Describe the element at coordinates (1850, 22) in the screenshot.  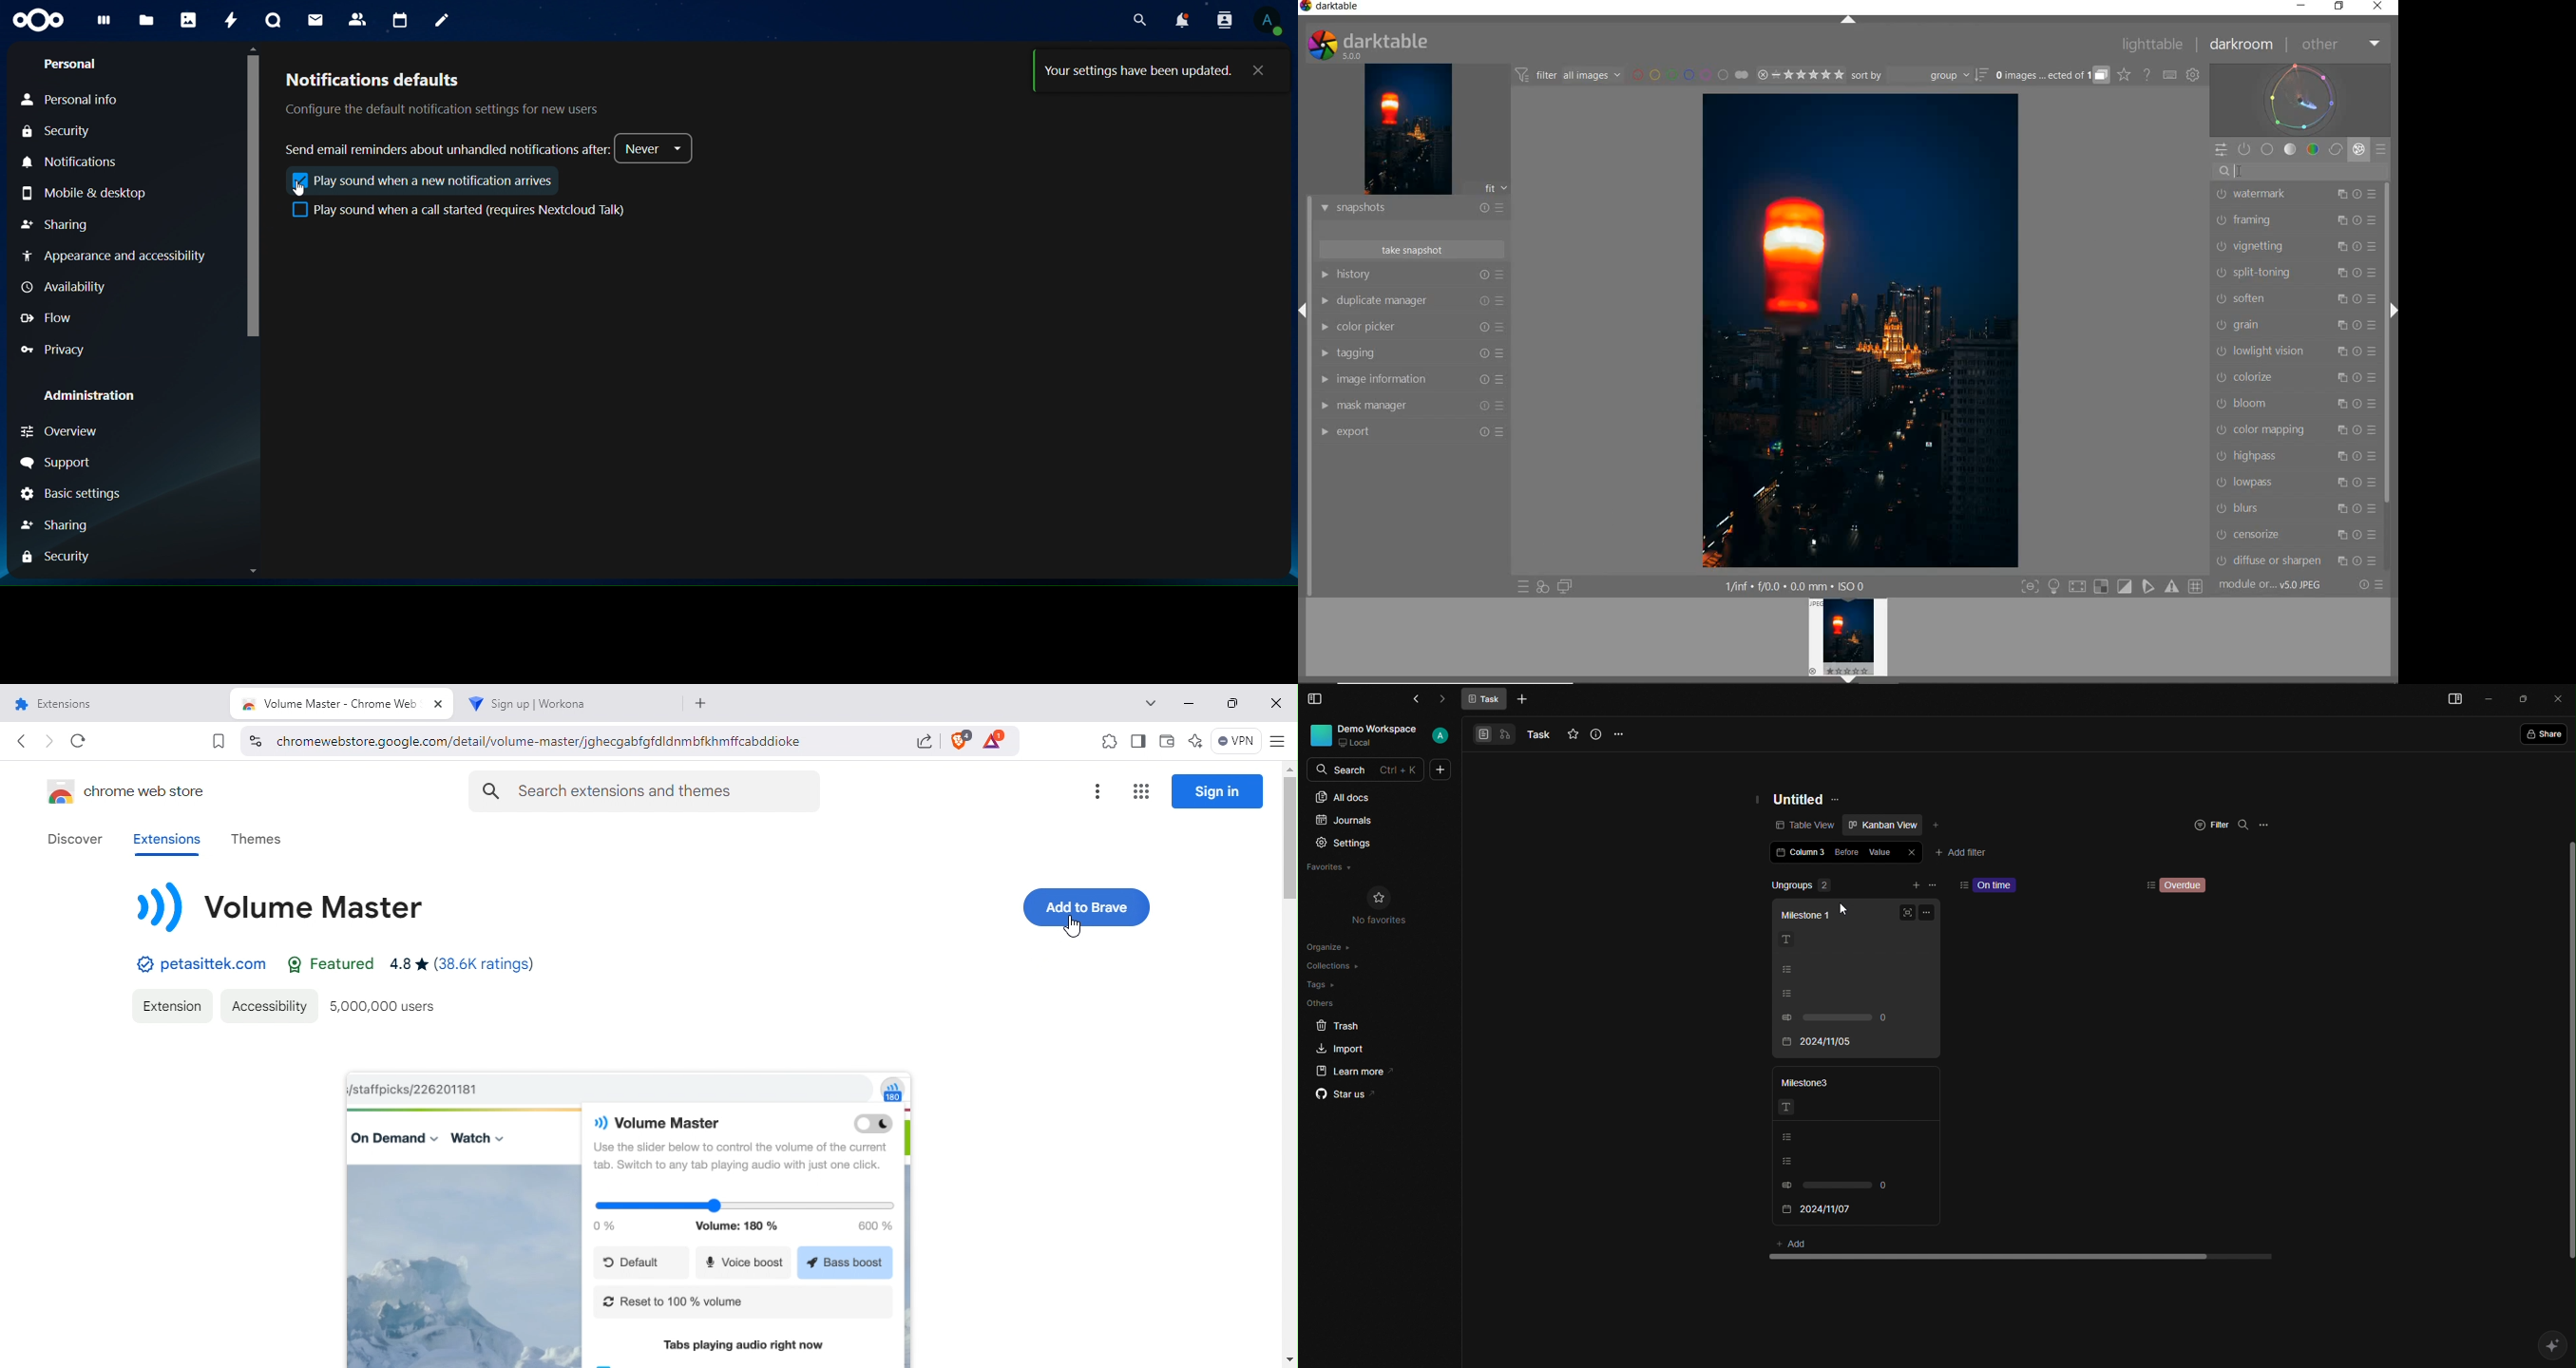
I see `EXPAND/COLLAPSE` at that location.